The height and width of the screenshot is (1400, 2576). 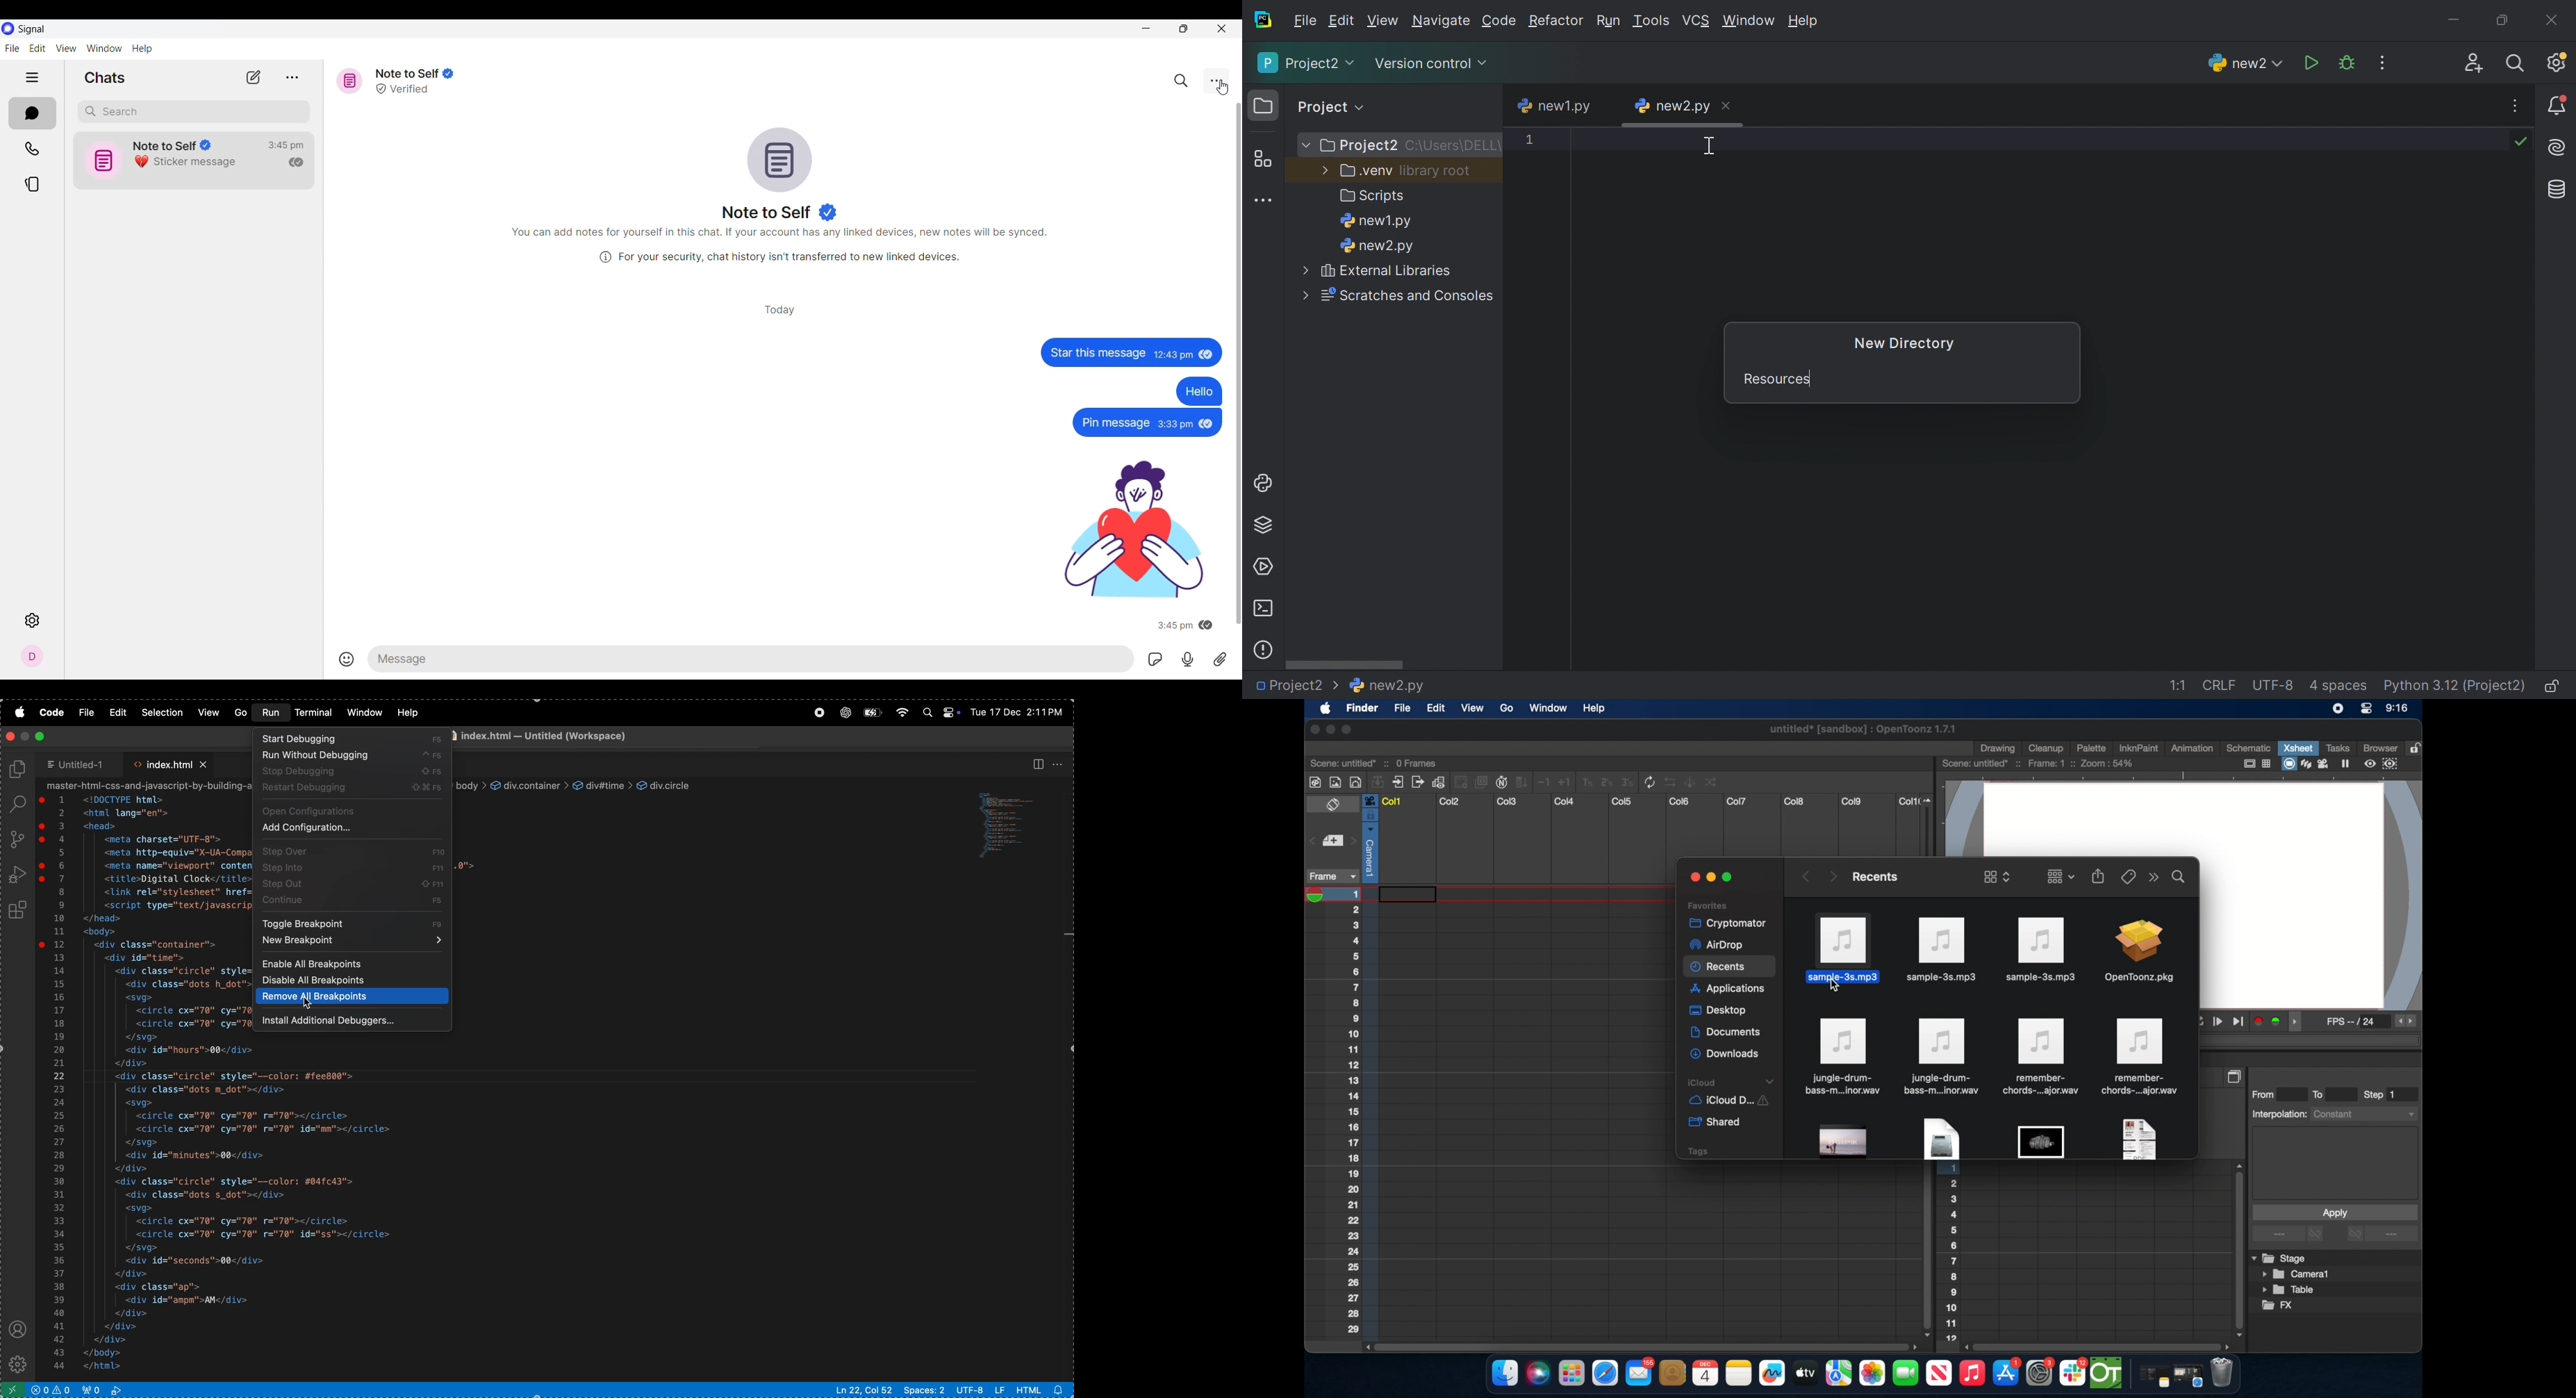 What do you see at coordinates (352, 789) in the screenshot?
I see `restart debugging` at bounding box center [352, 789].